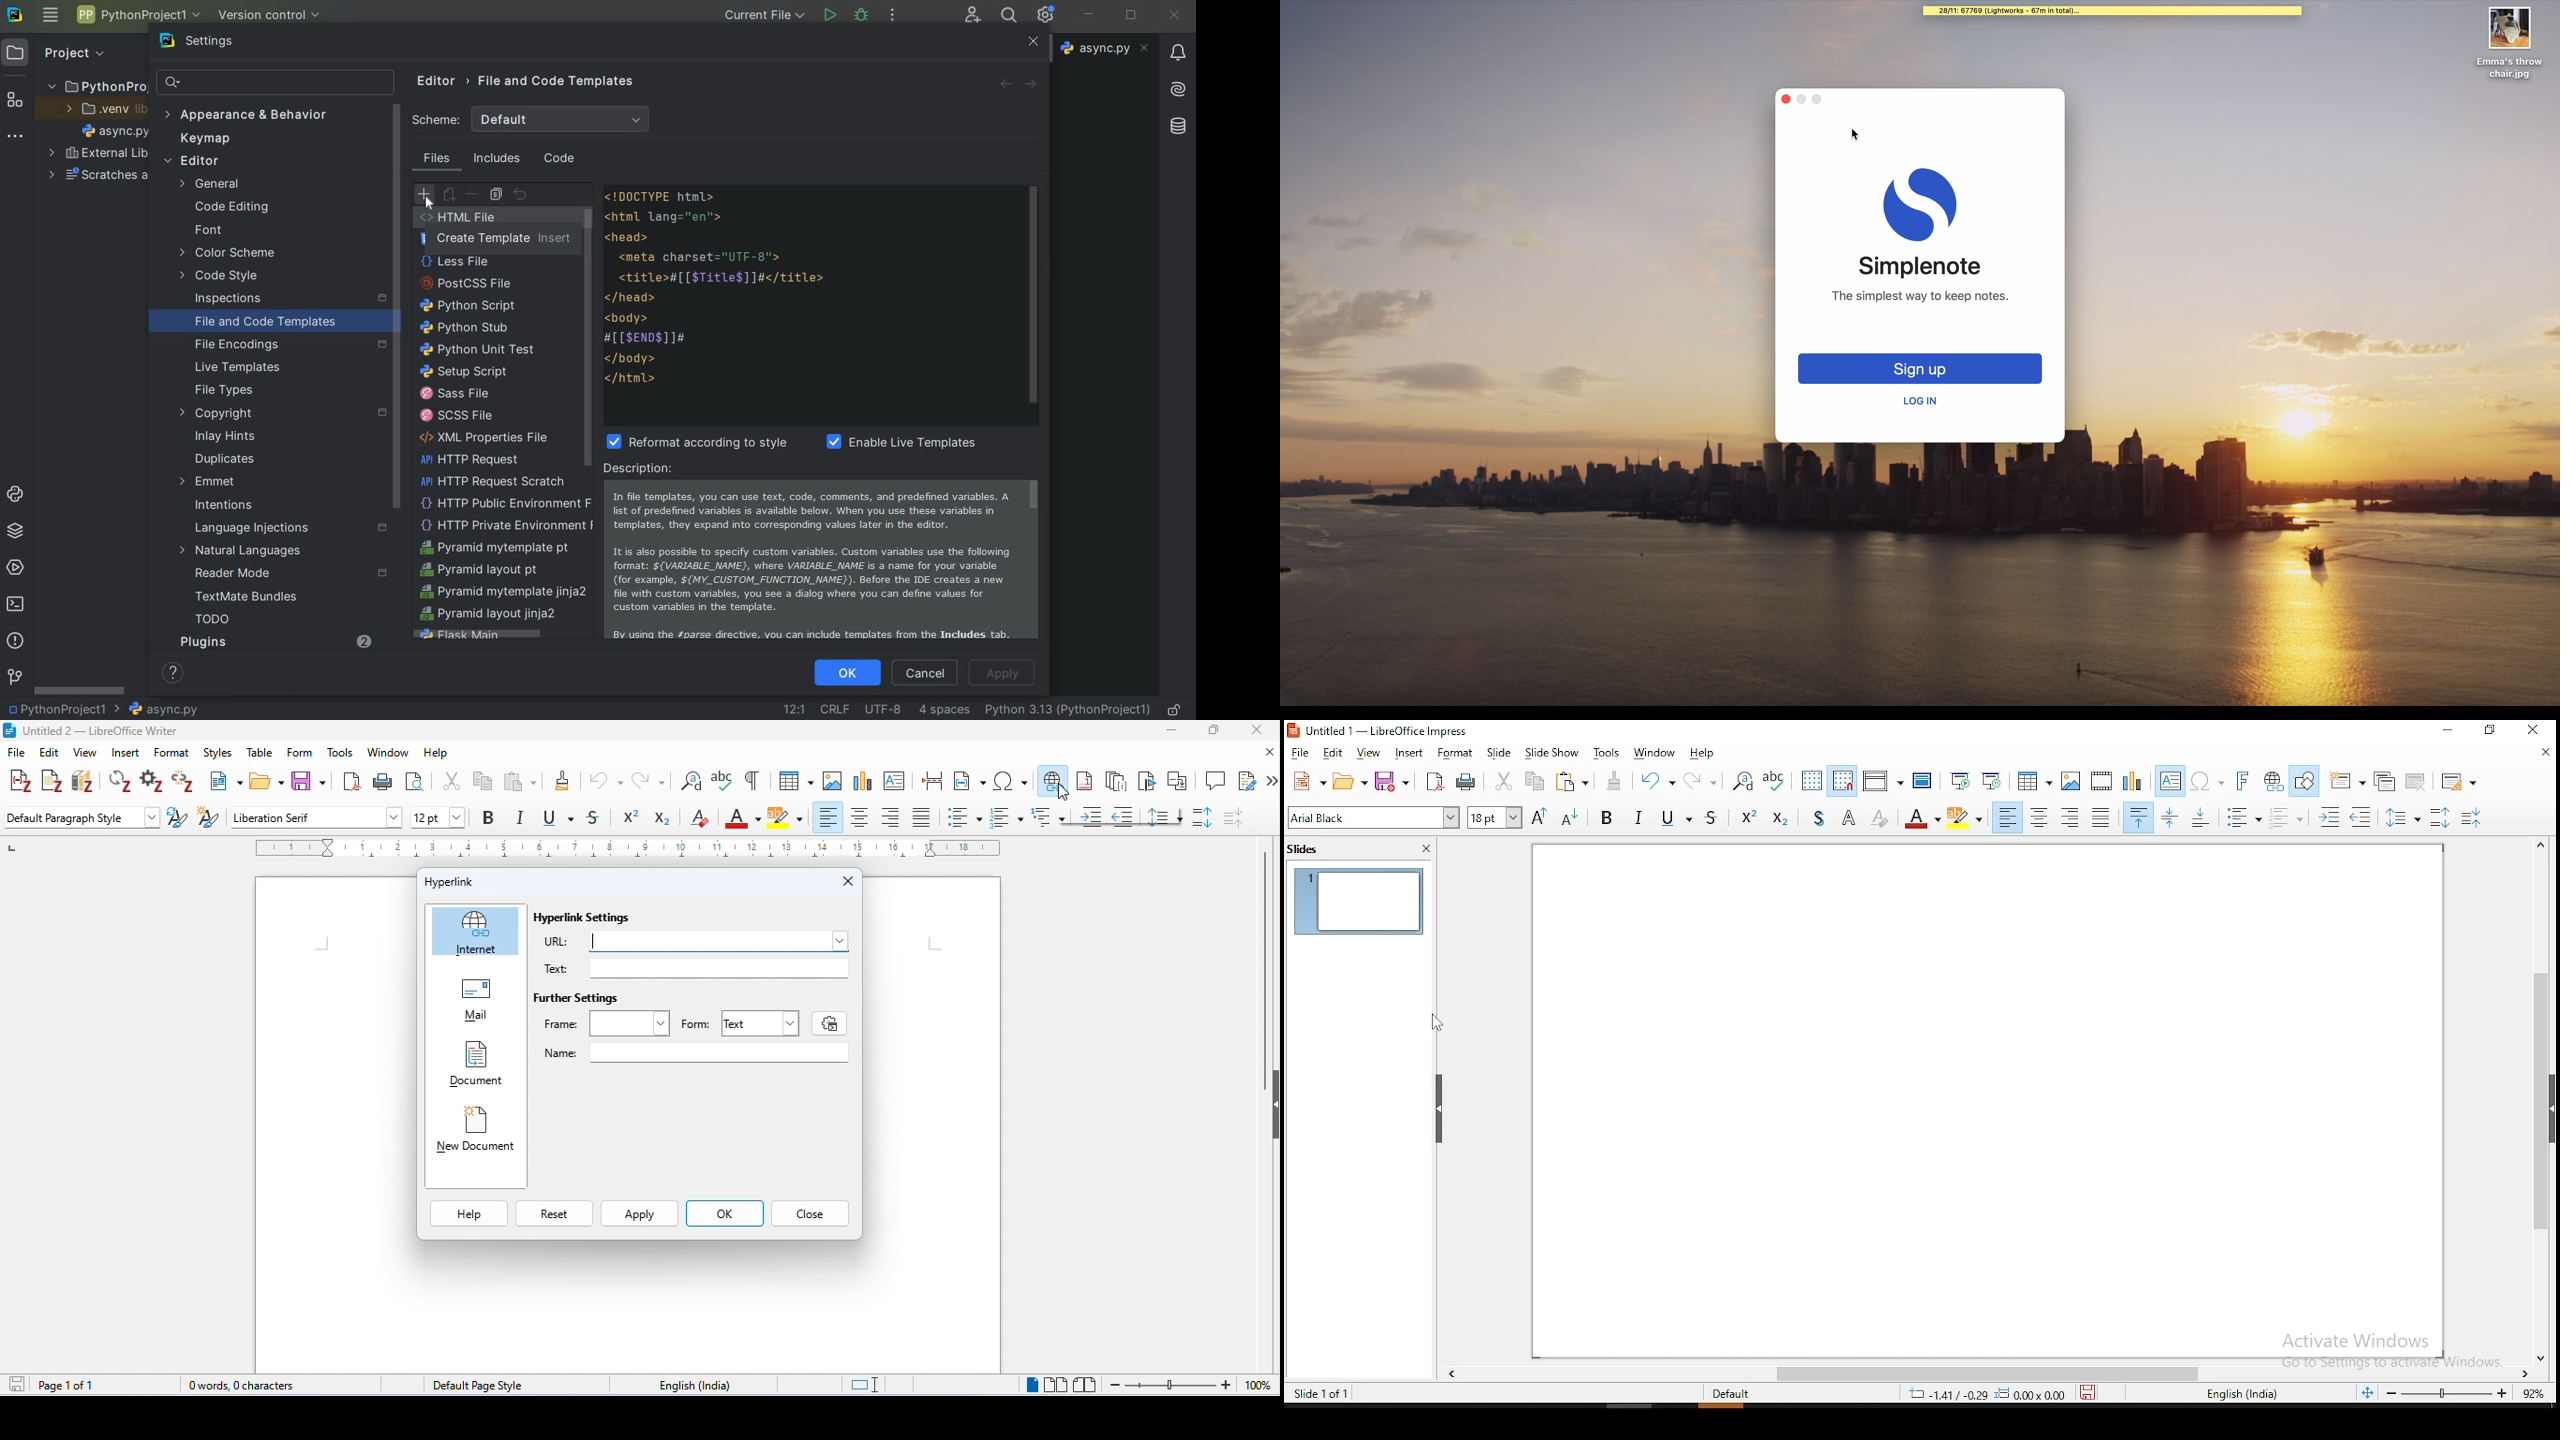  What do you see at coordinates (2139, 817) in the screenshot?
I see `align top` at bounding box center [2139, 817].